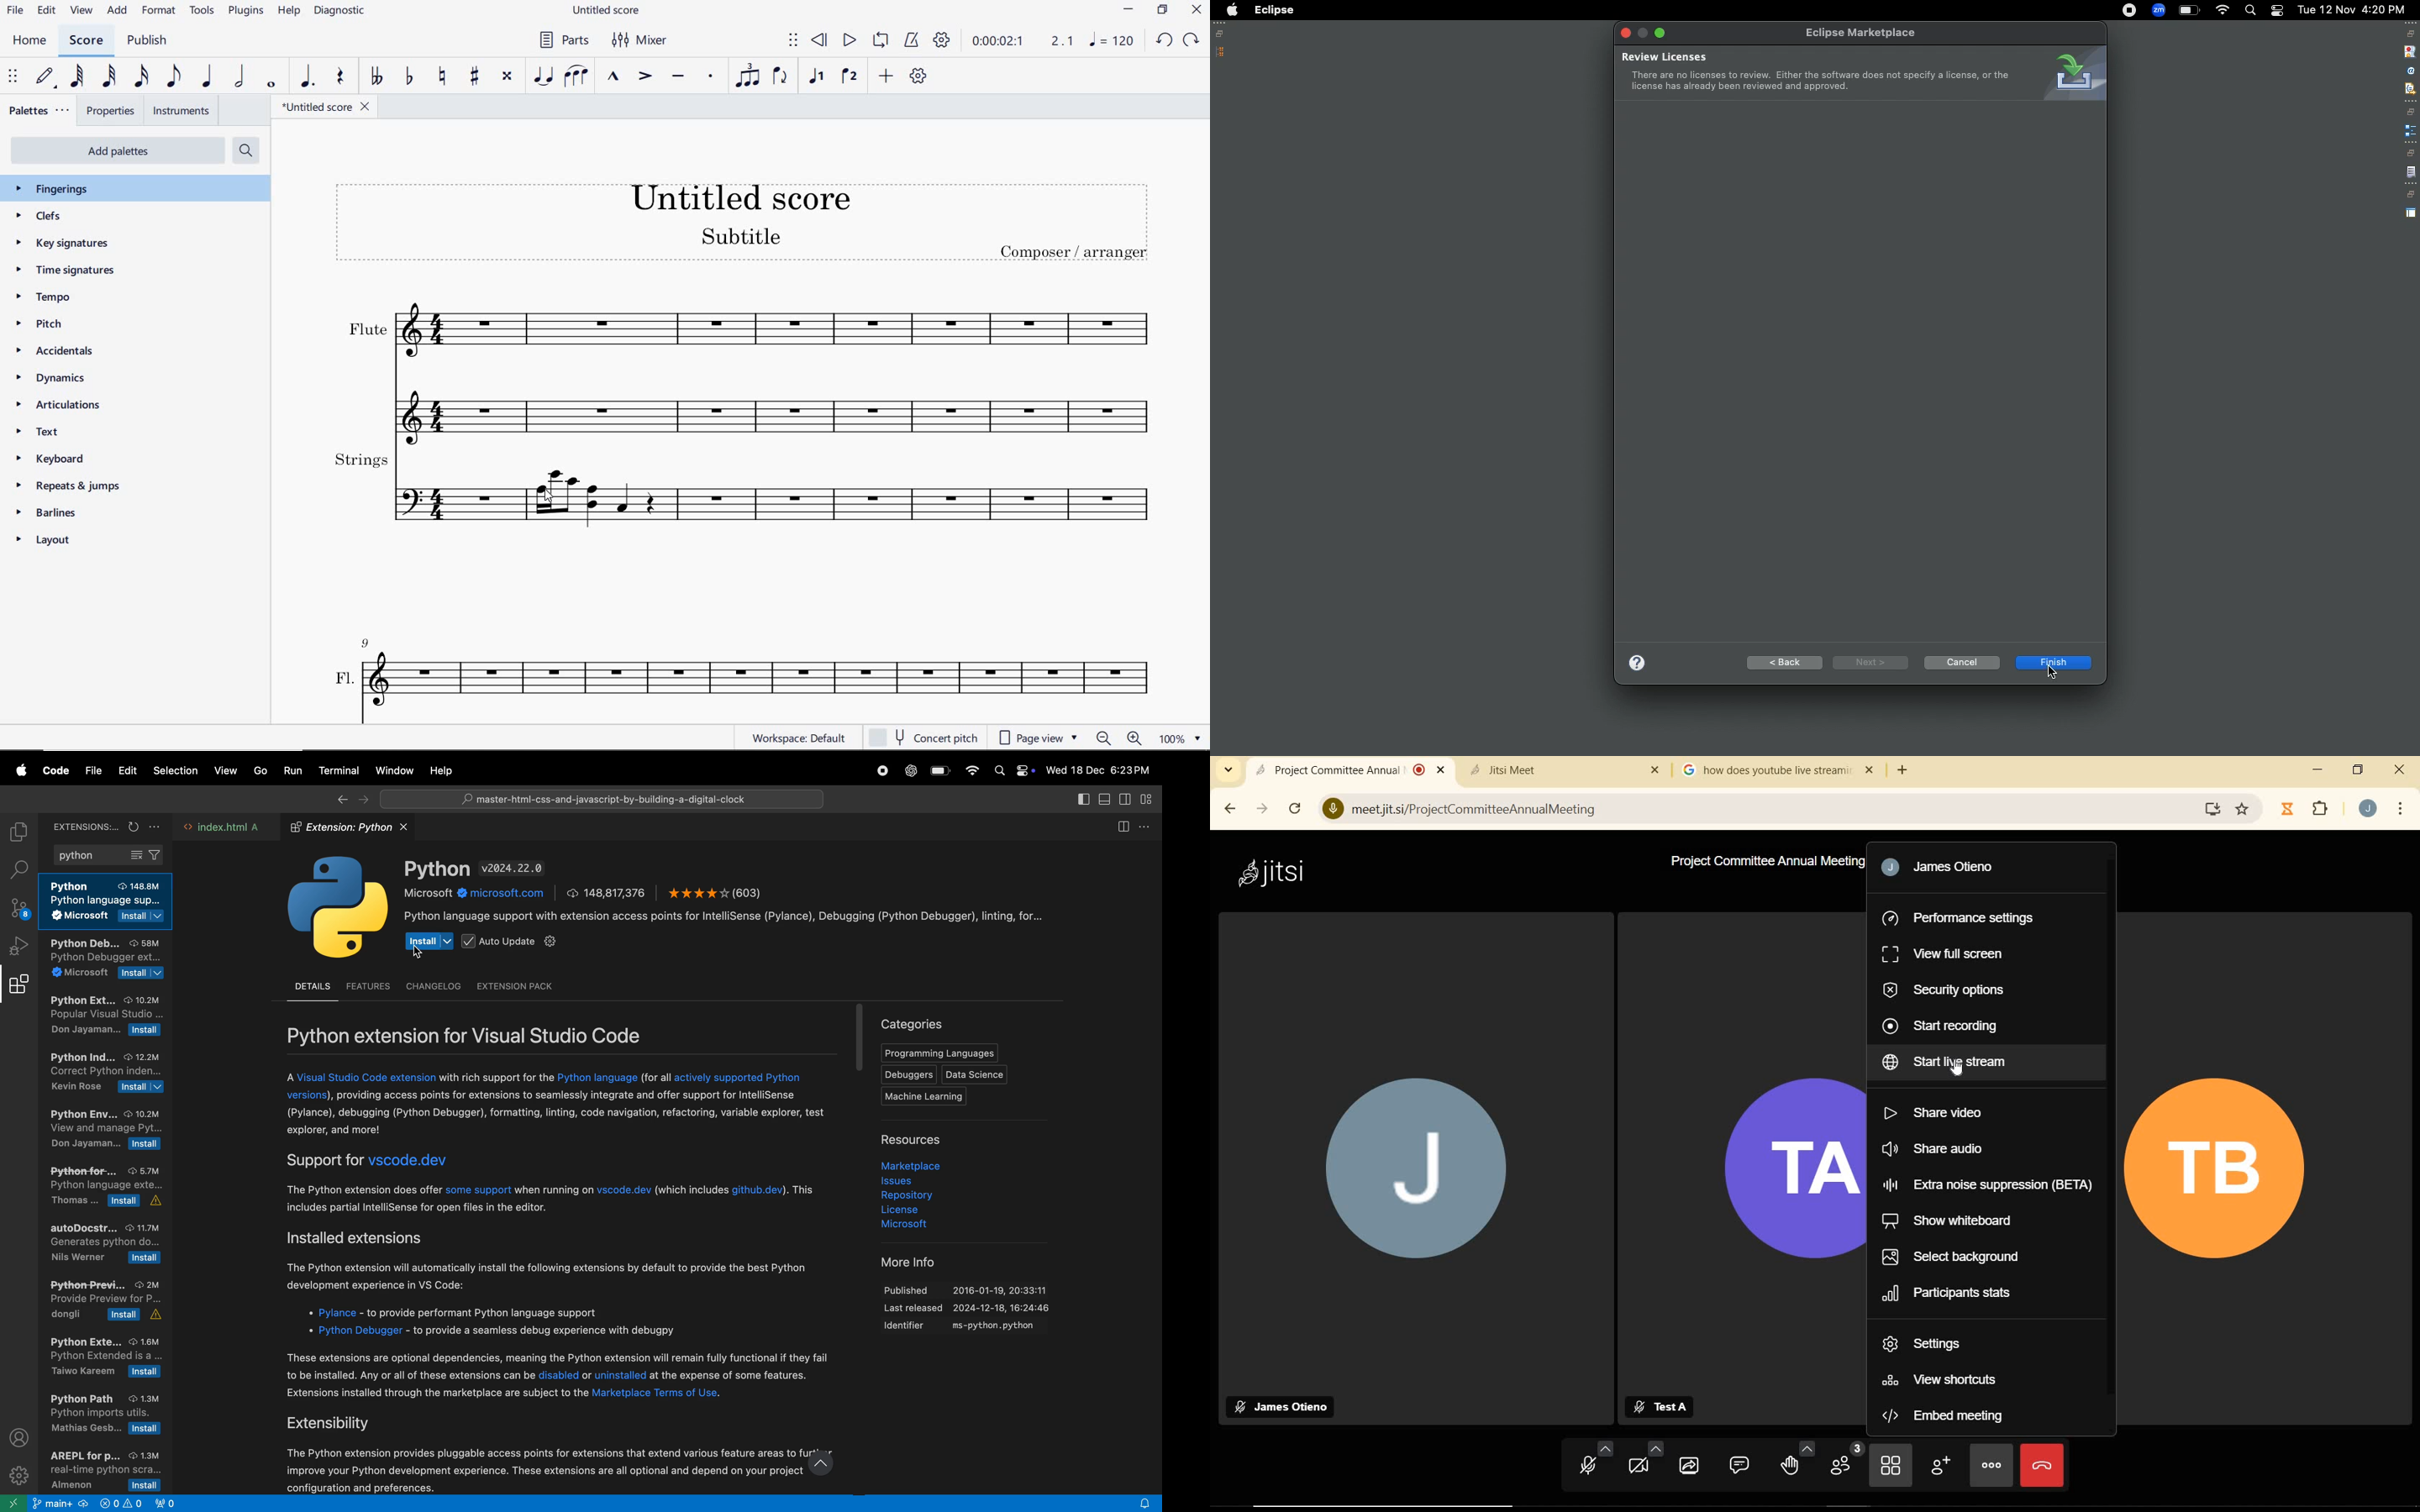  I want to click on mixer, so click(639, 40).